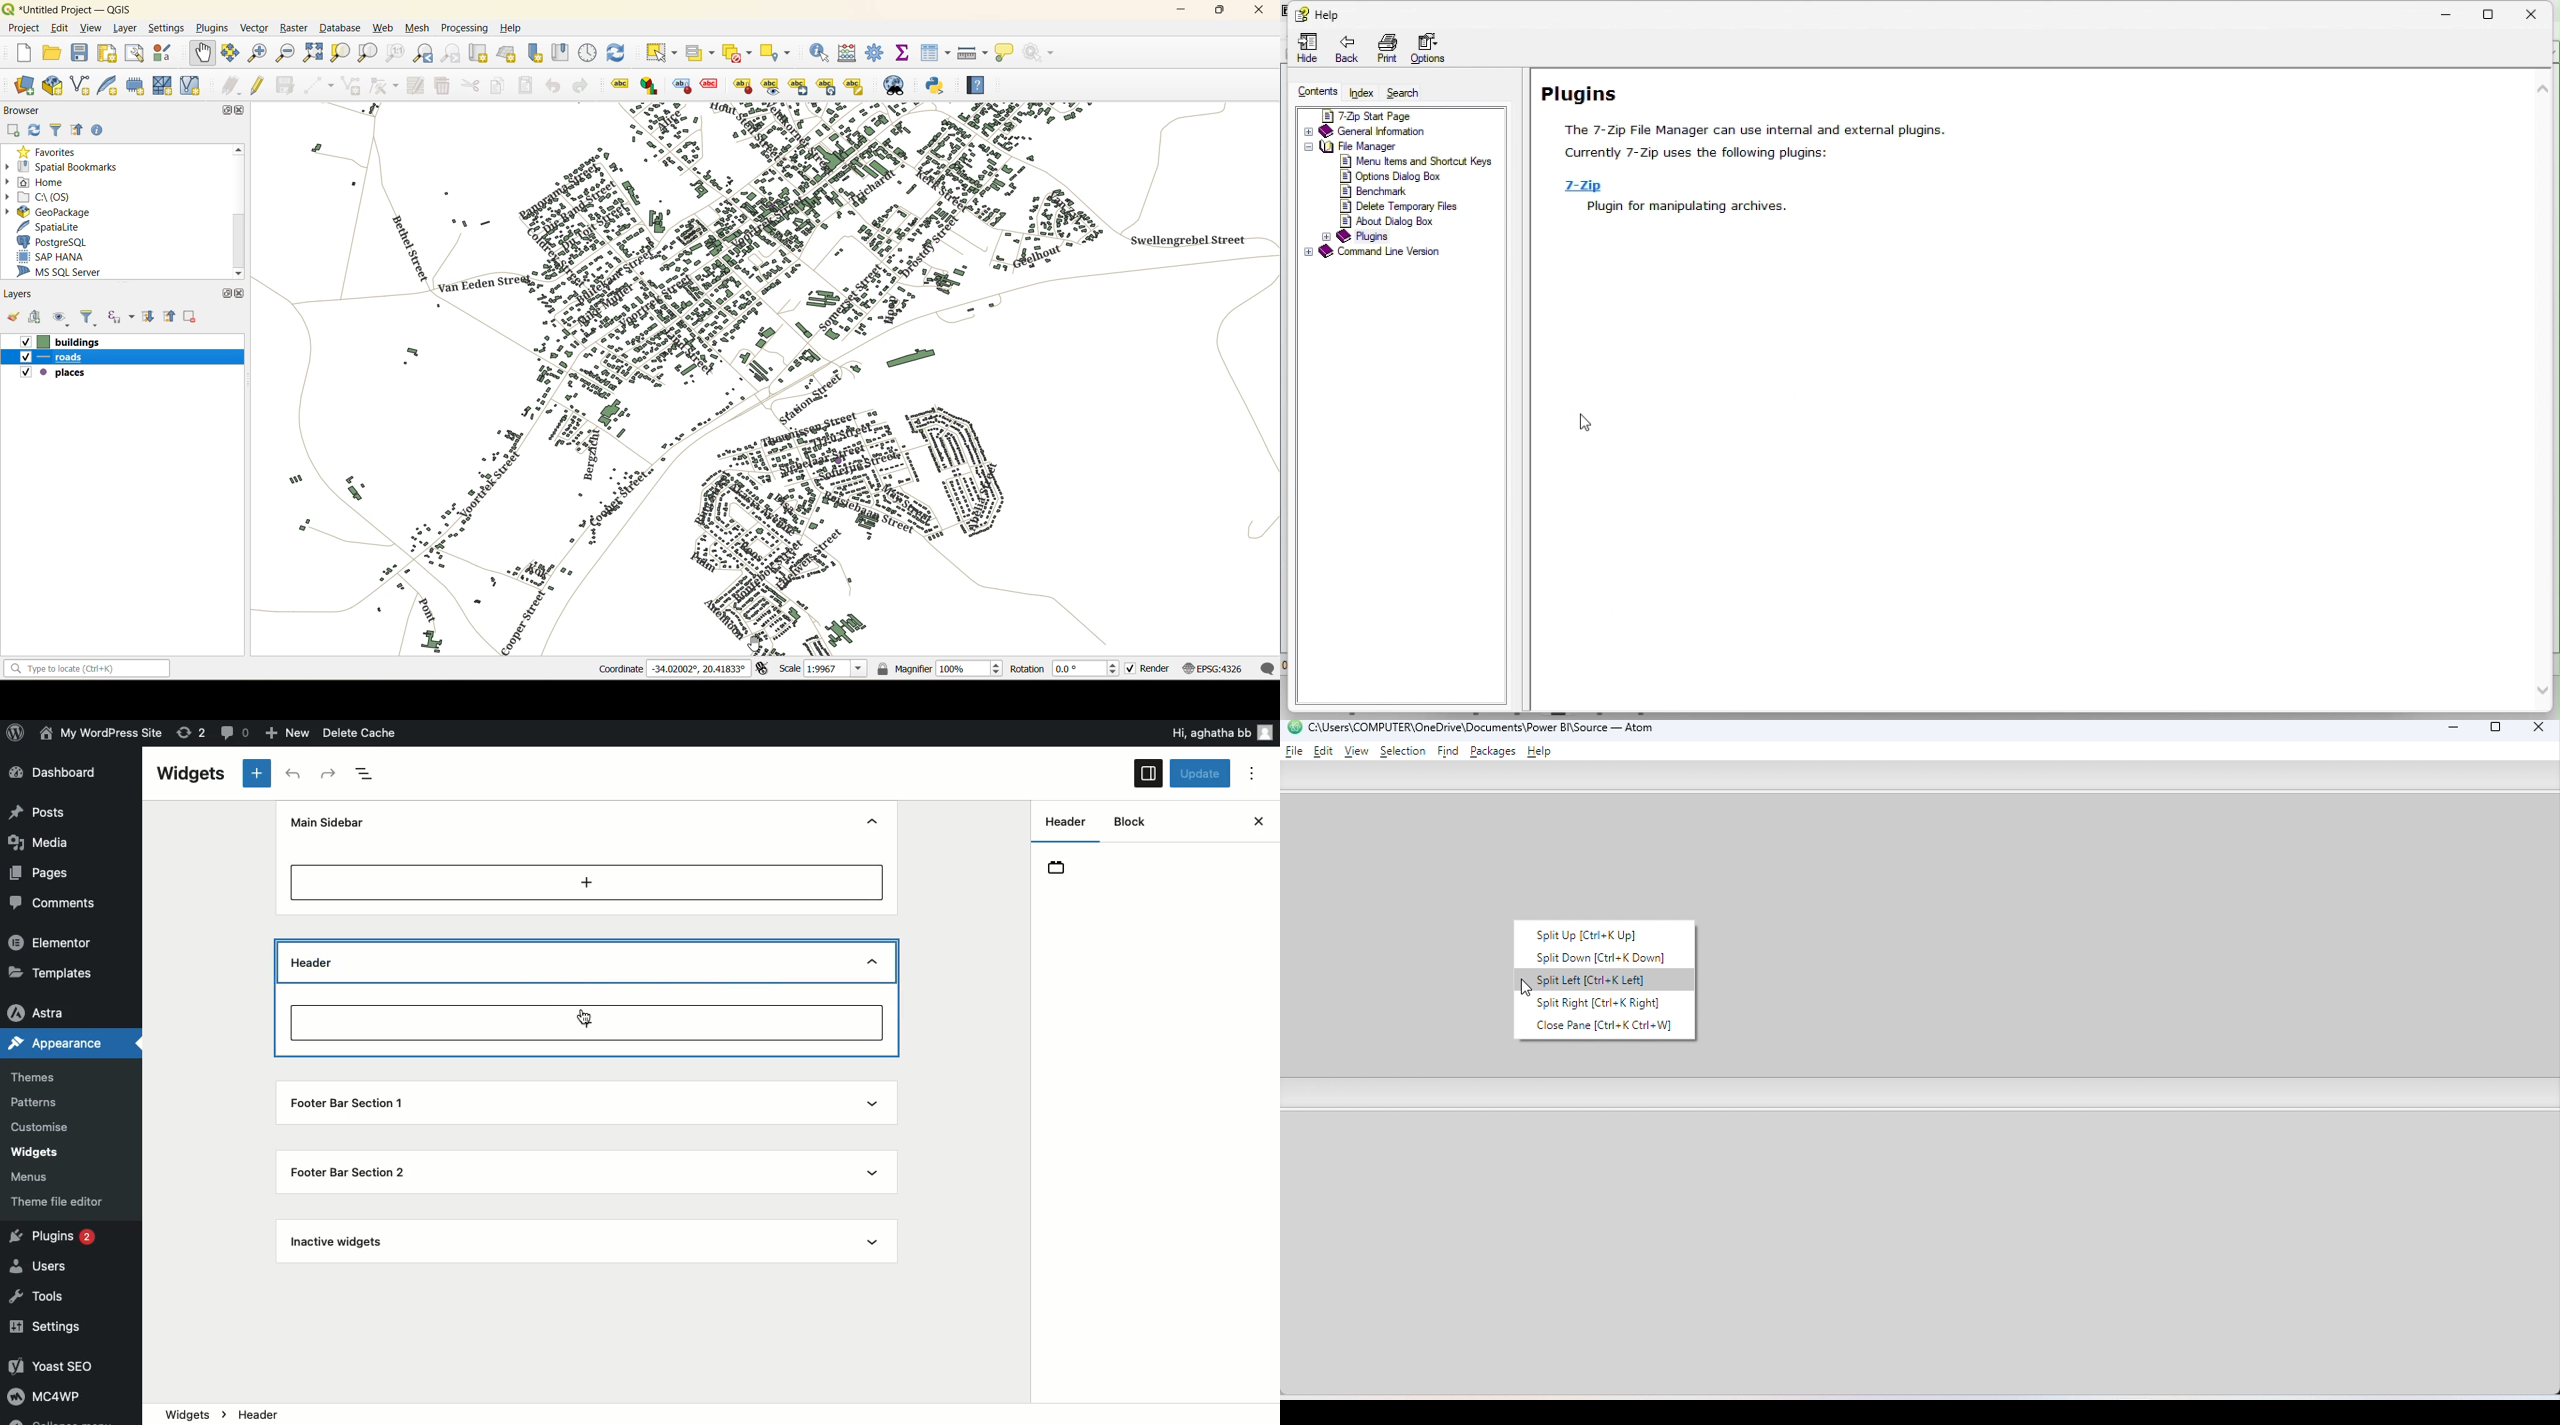 This screenshot has height=1428, width=2576. Describe the element at coordinates (56, 89) in the screenshot. I see `new geopackage layer` at that location.